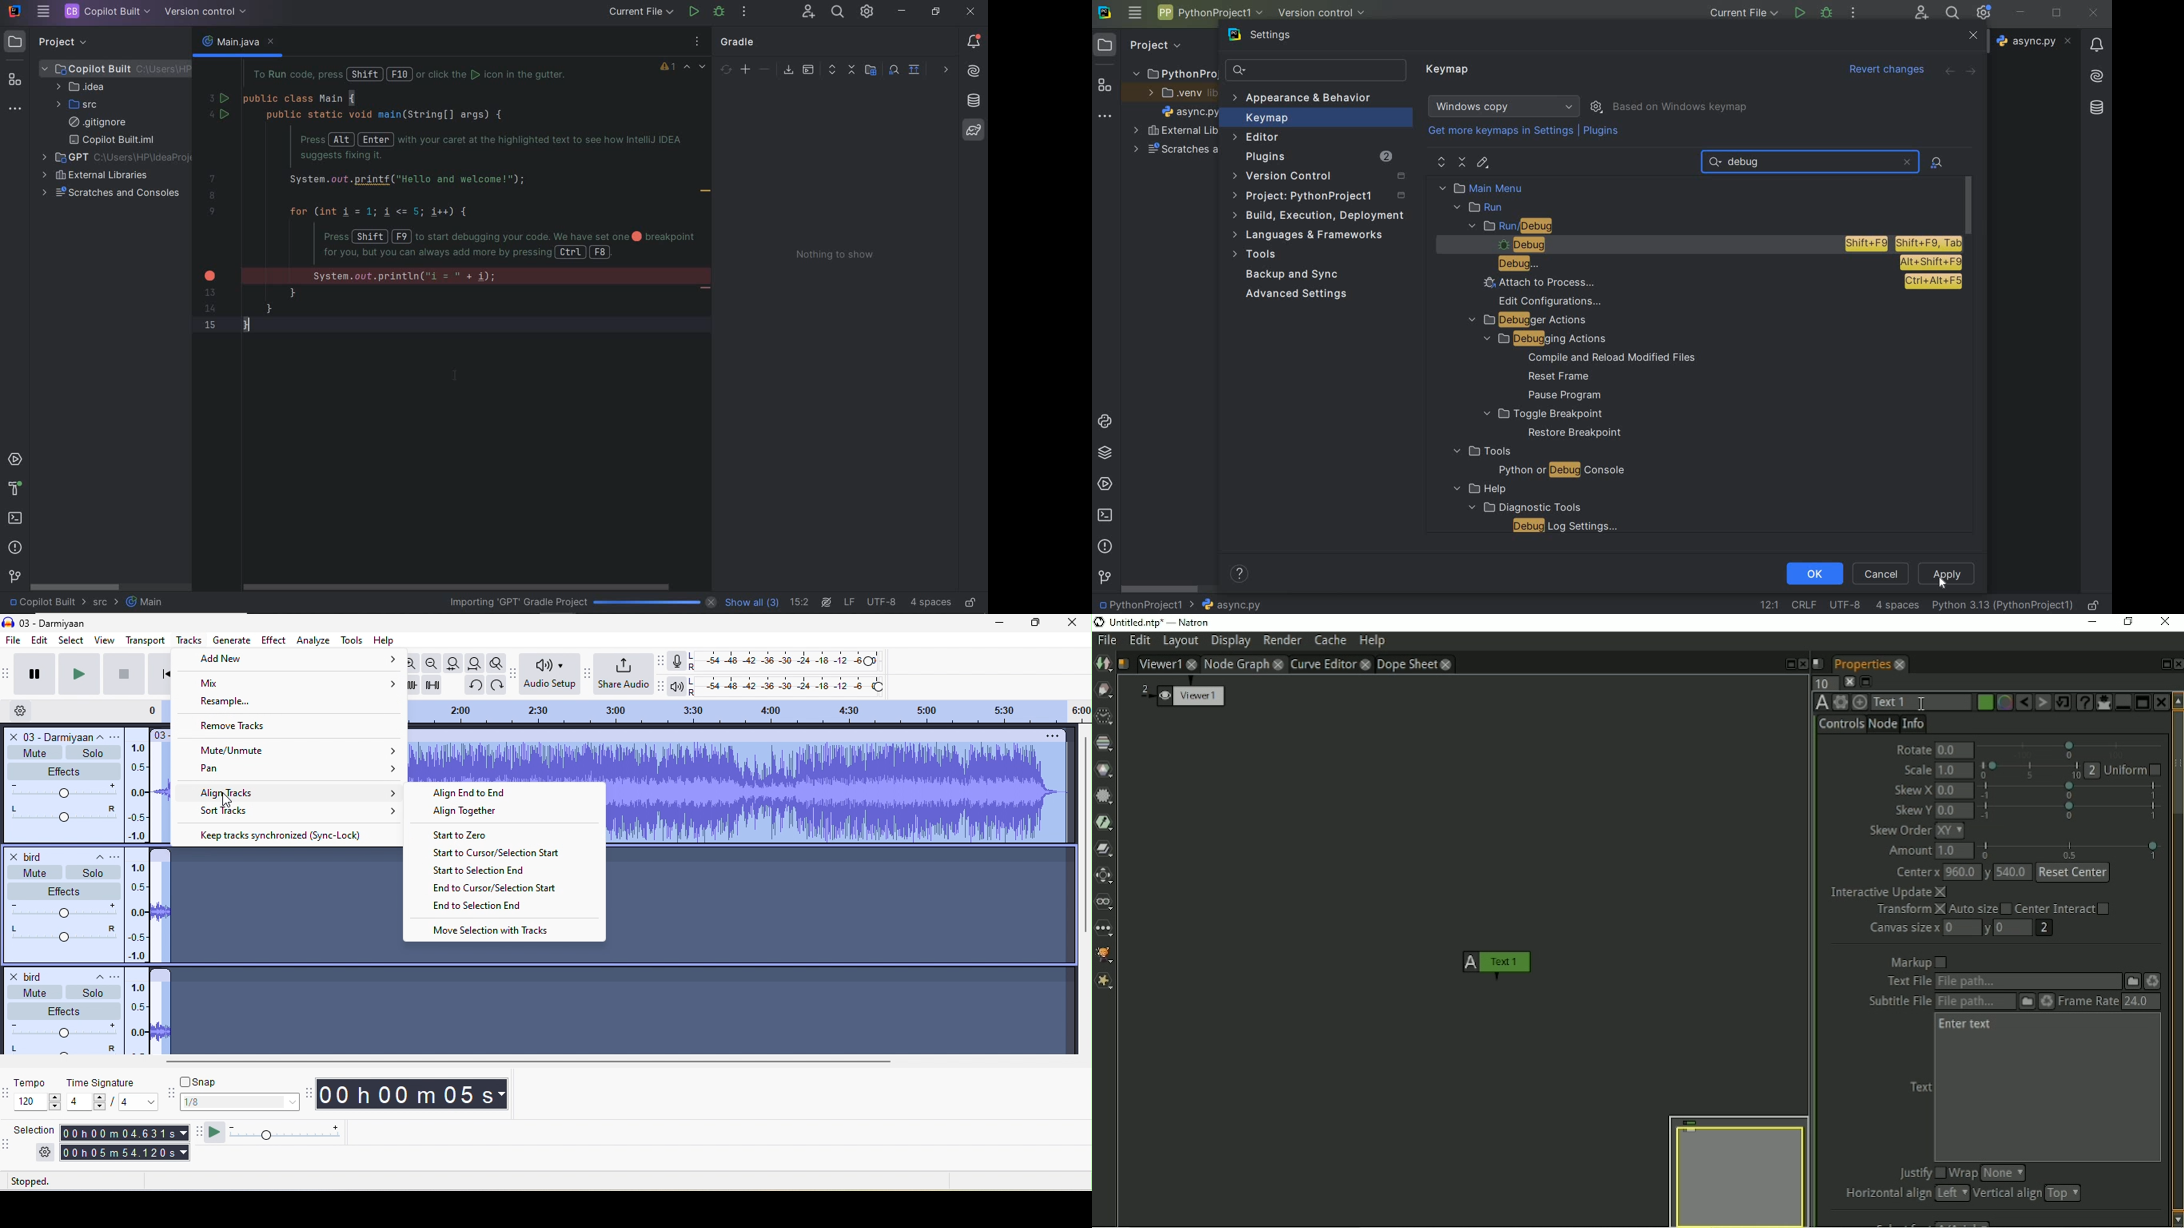 This screenshot has width=2184, height=1232. Describe the element at coordinates (310, 1092) in the screenshot. I see `audacity time toolbar` at that location.